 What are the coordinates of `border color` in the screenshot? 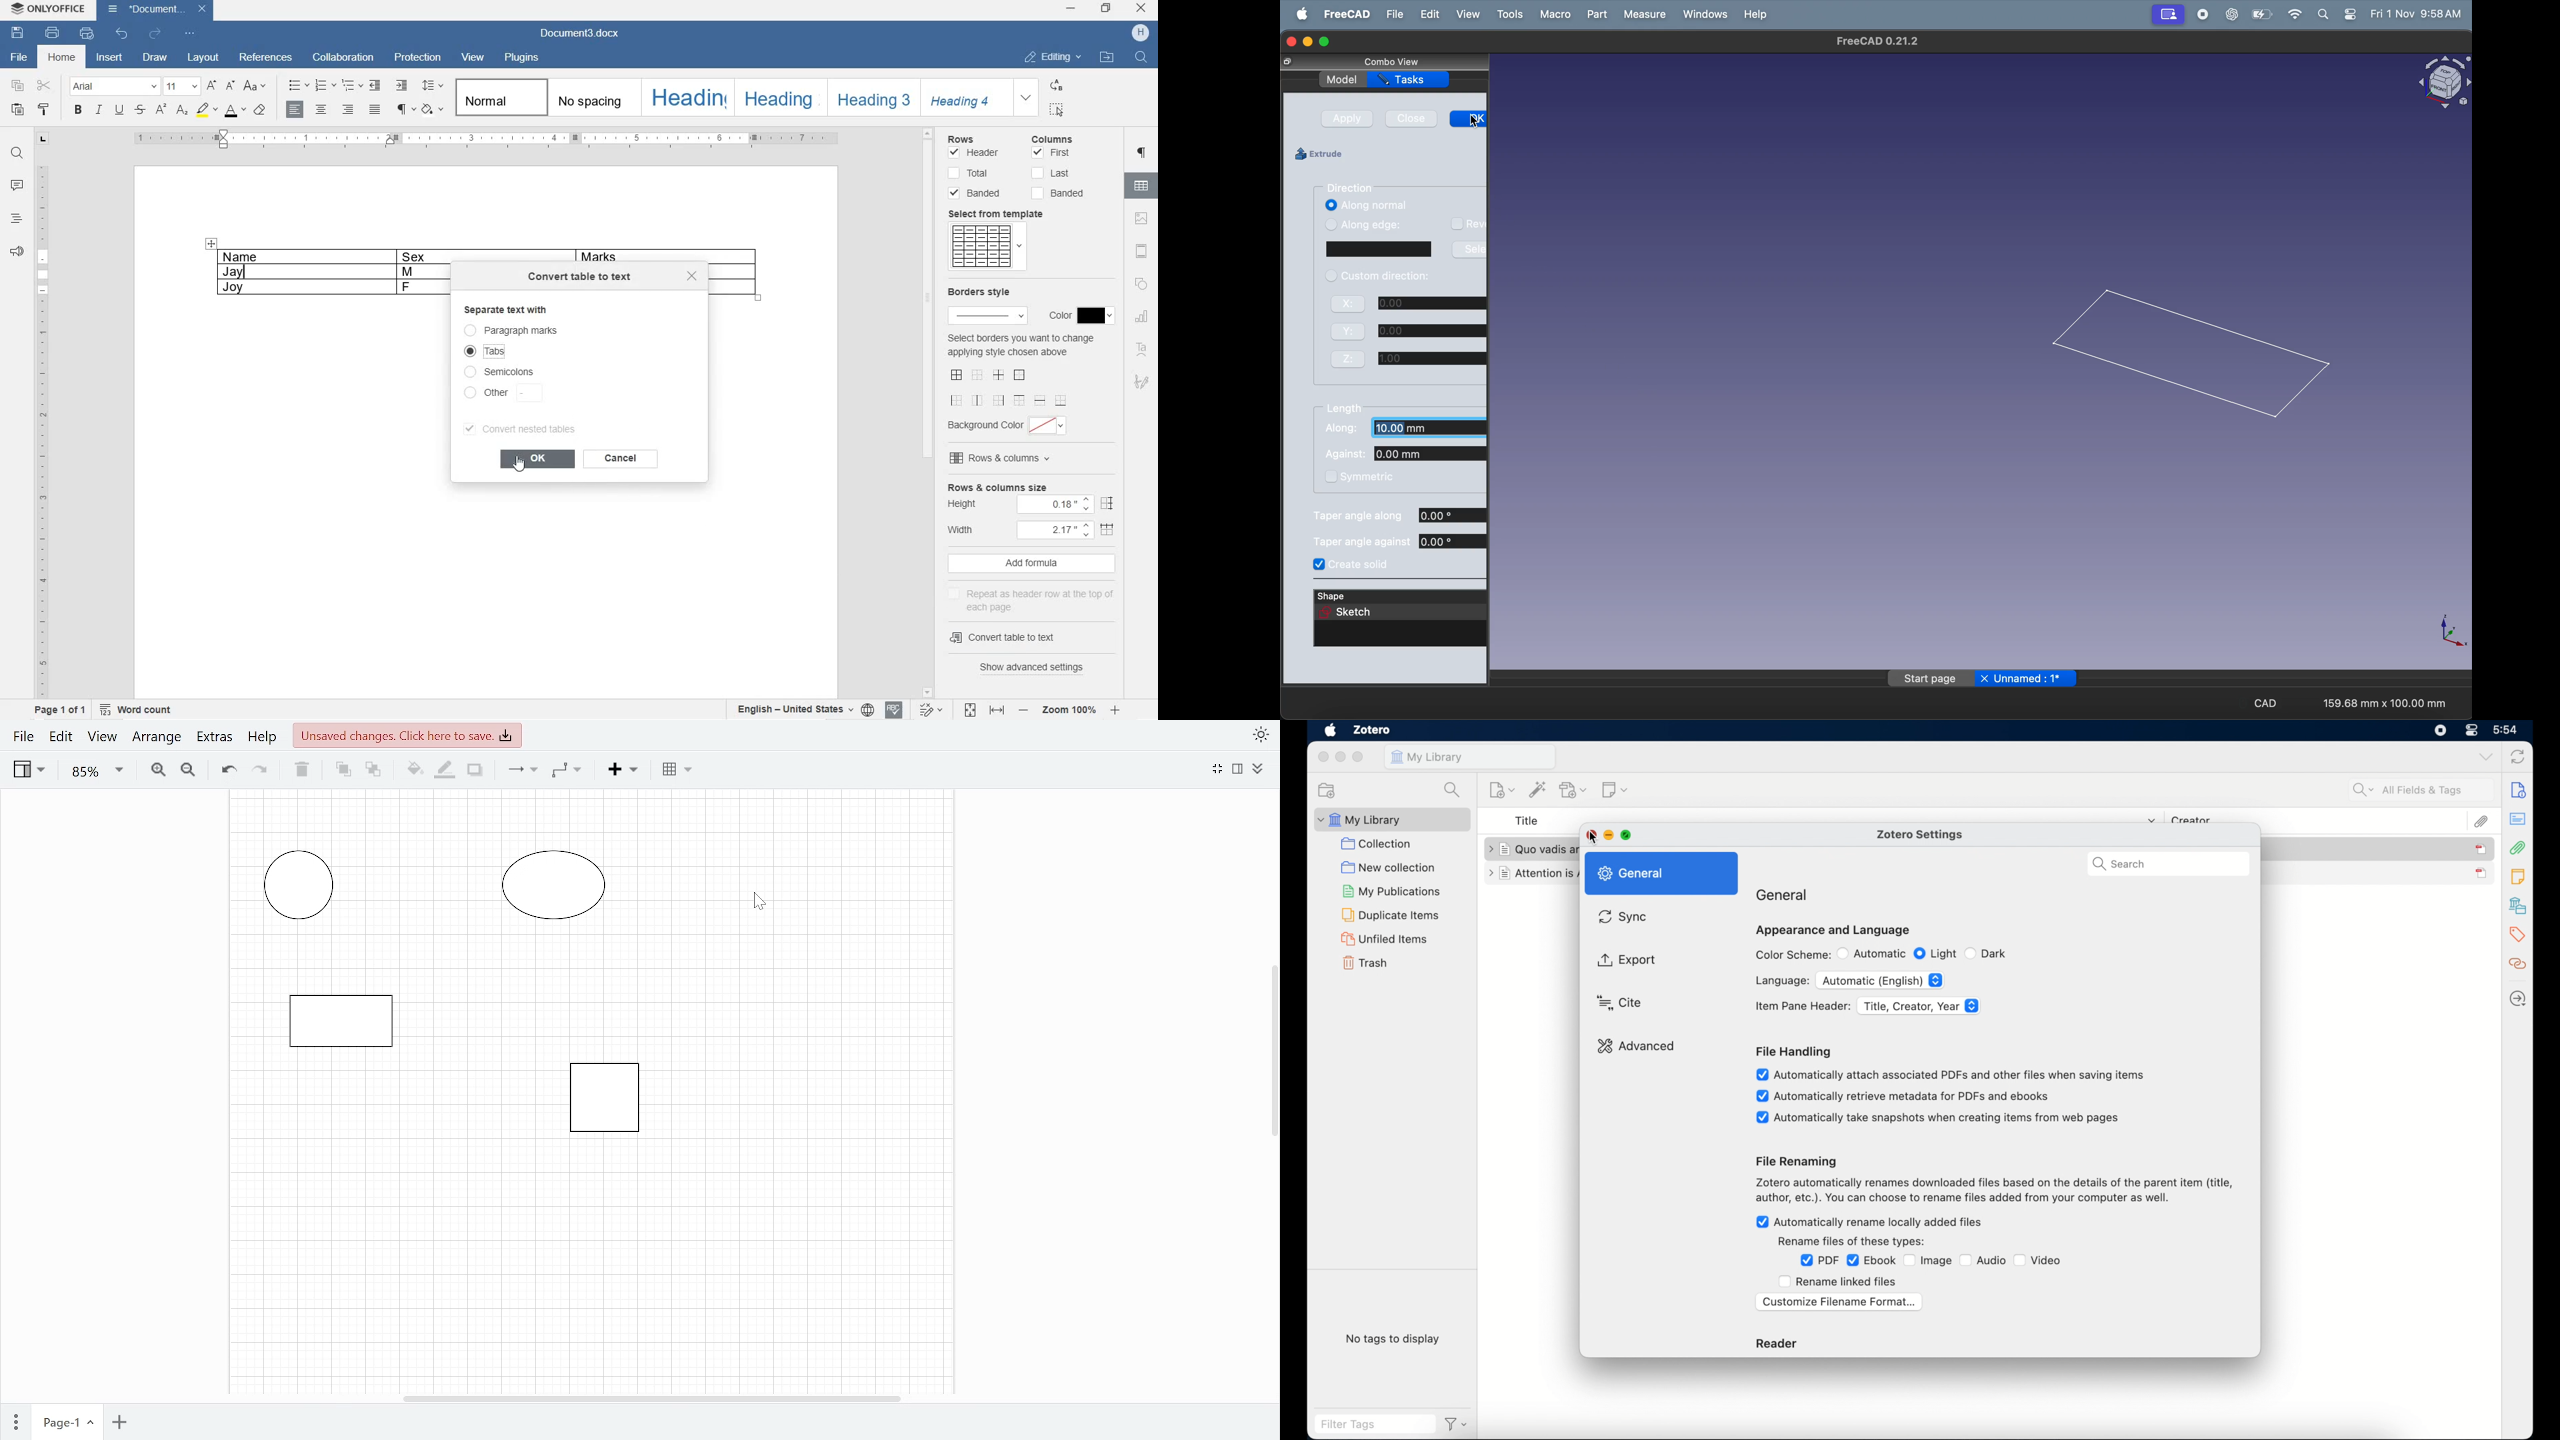 It's located at (1079, 316).